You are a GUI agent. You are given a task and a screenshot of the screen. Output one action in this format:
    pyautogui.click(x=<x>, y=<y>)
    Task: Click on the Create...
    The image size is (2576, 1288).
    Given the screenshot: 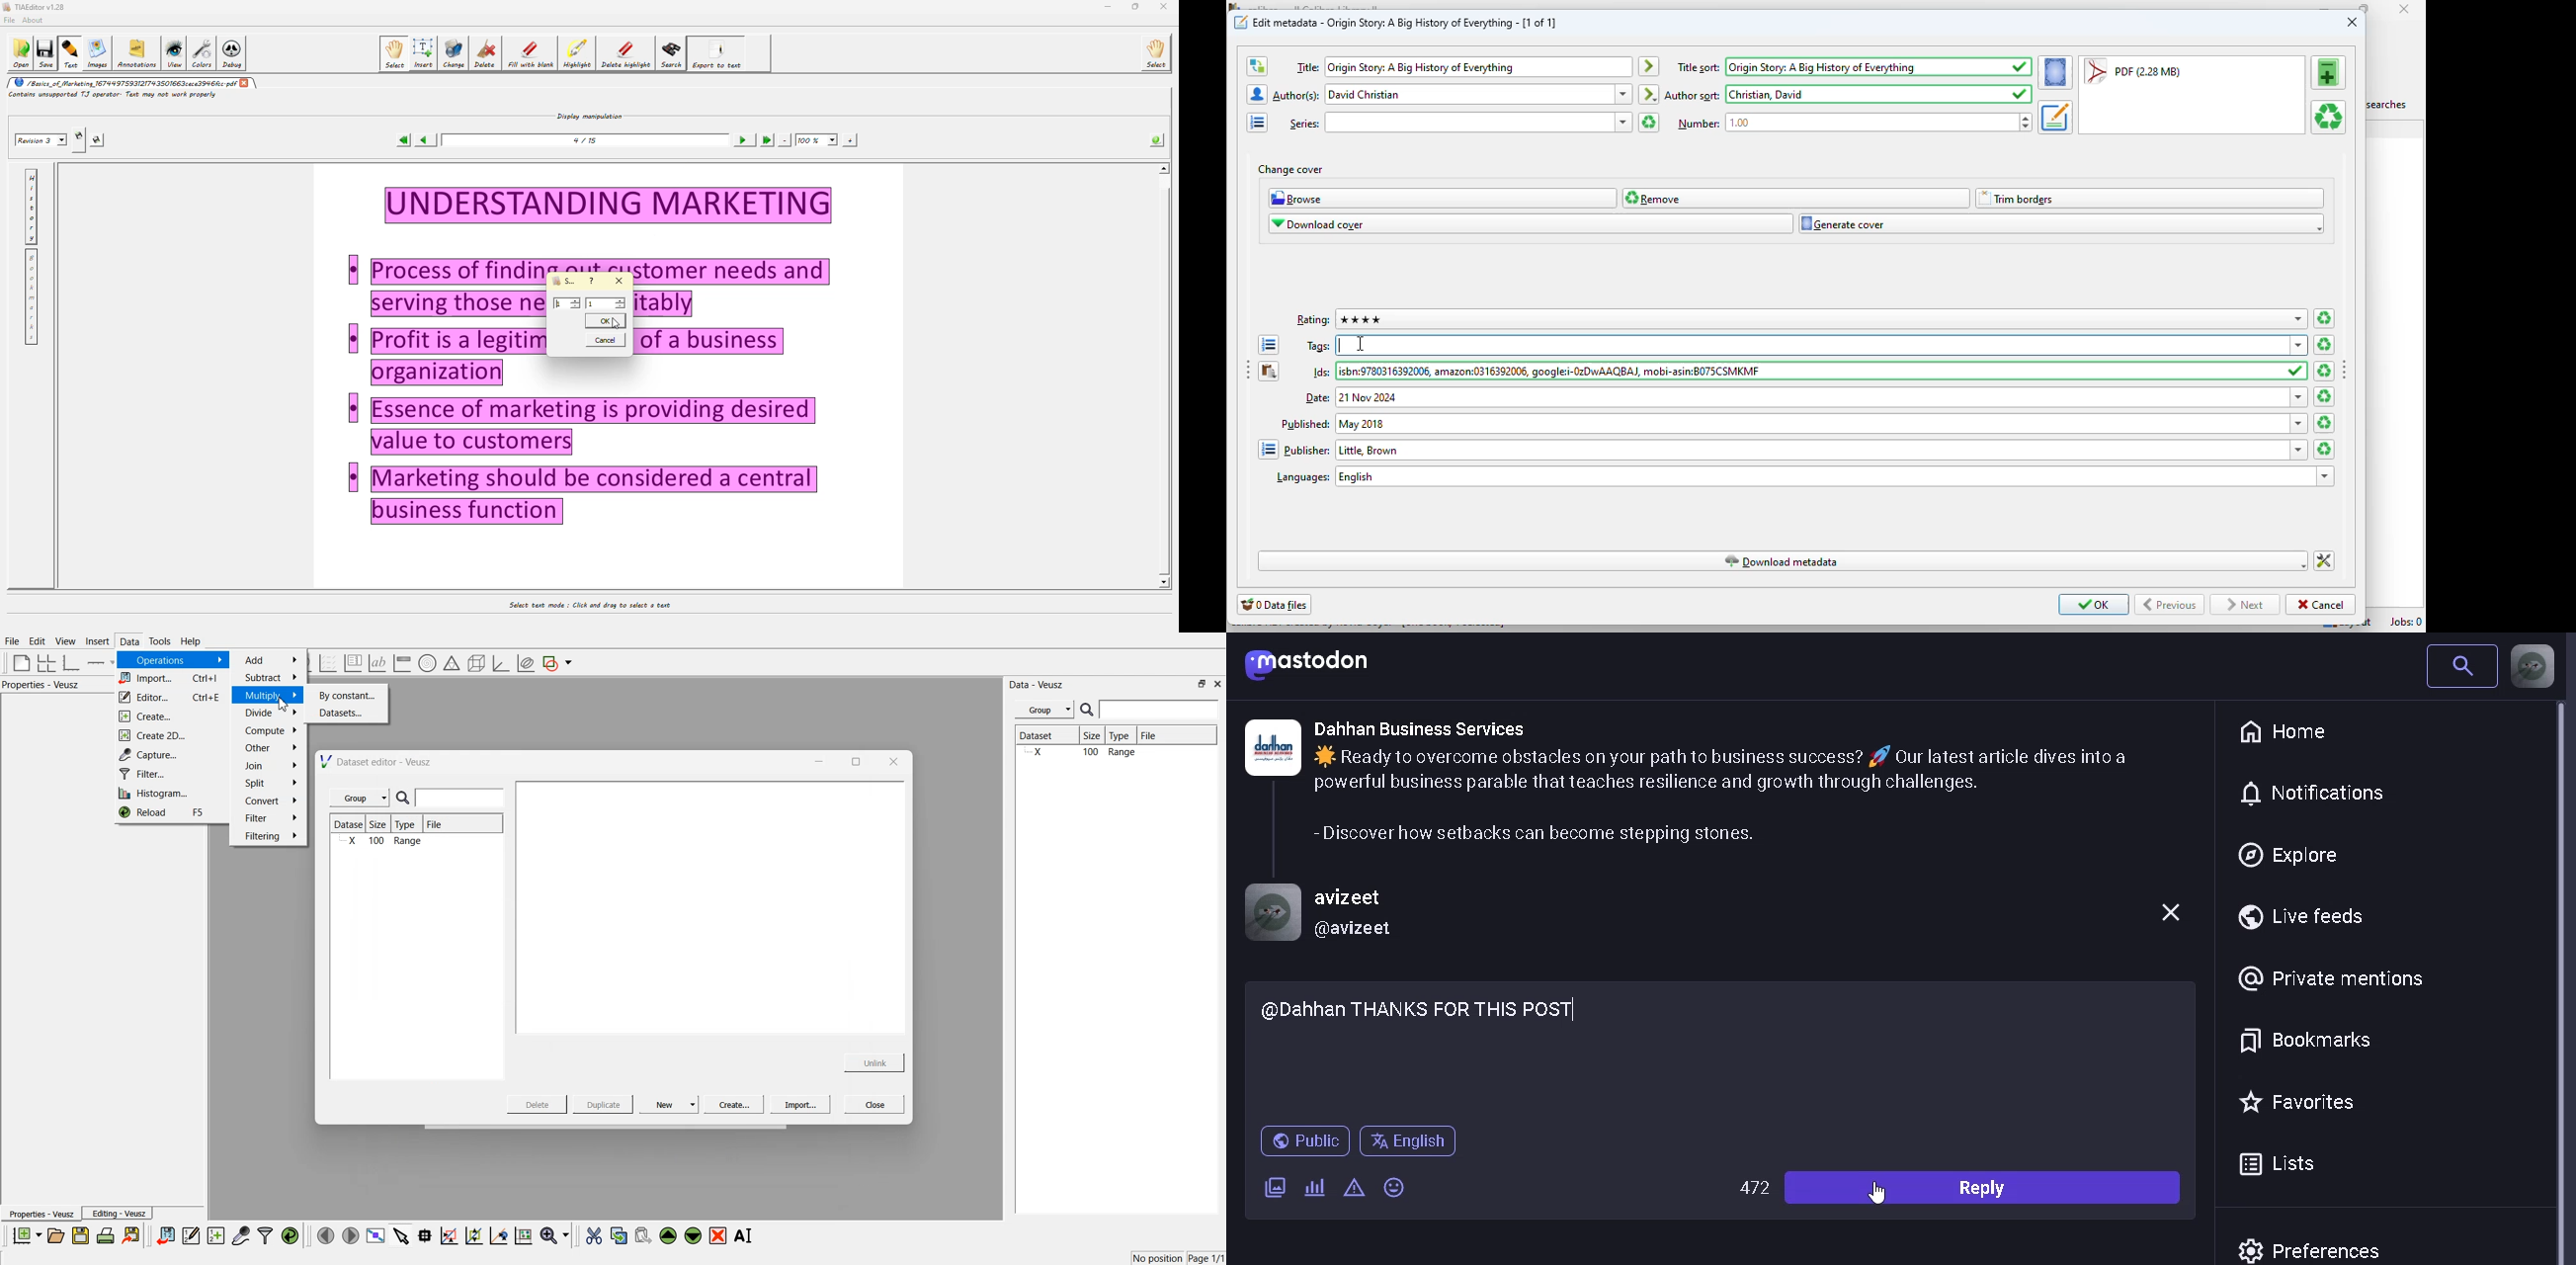 What is the action you would take?
    pyautogui.click(x=732, y=1104)
    